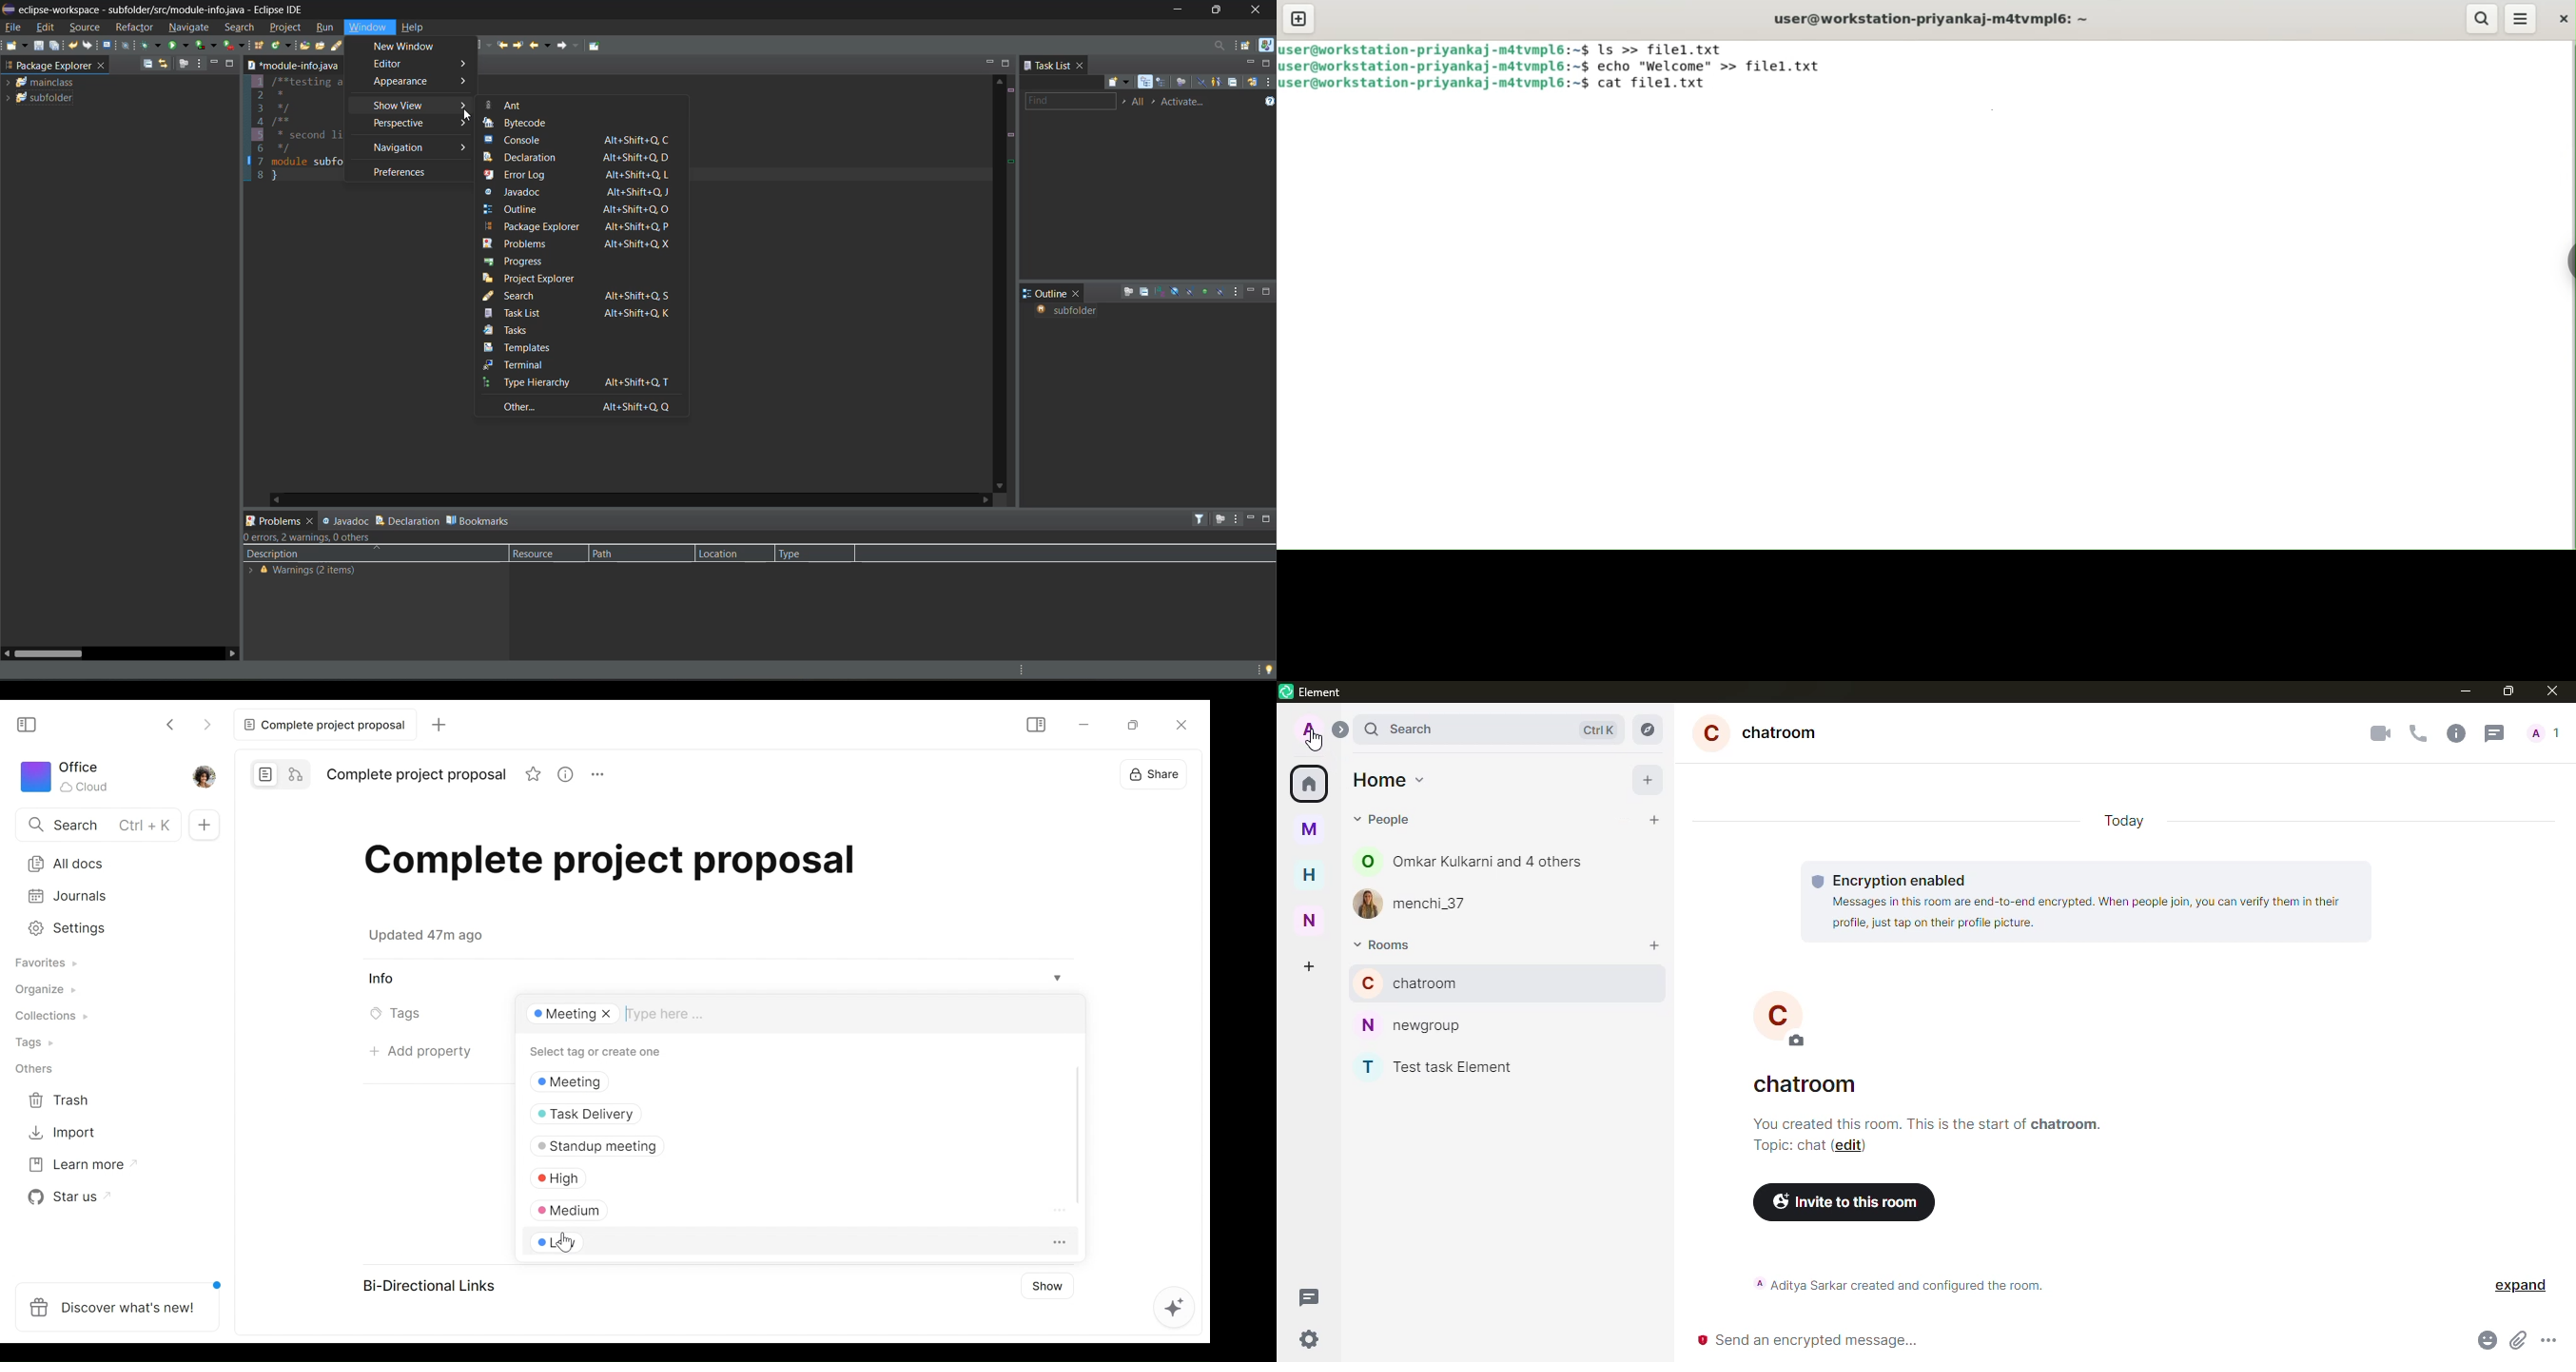 The image size is (2576, 1372). Describe the element at coordinates (311, 539) in the screenshot. I see `metadata` at that location.